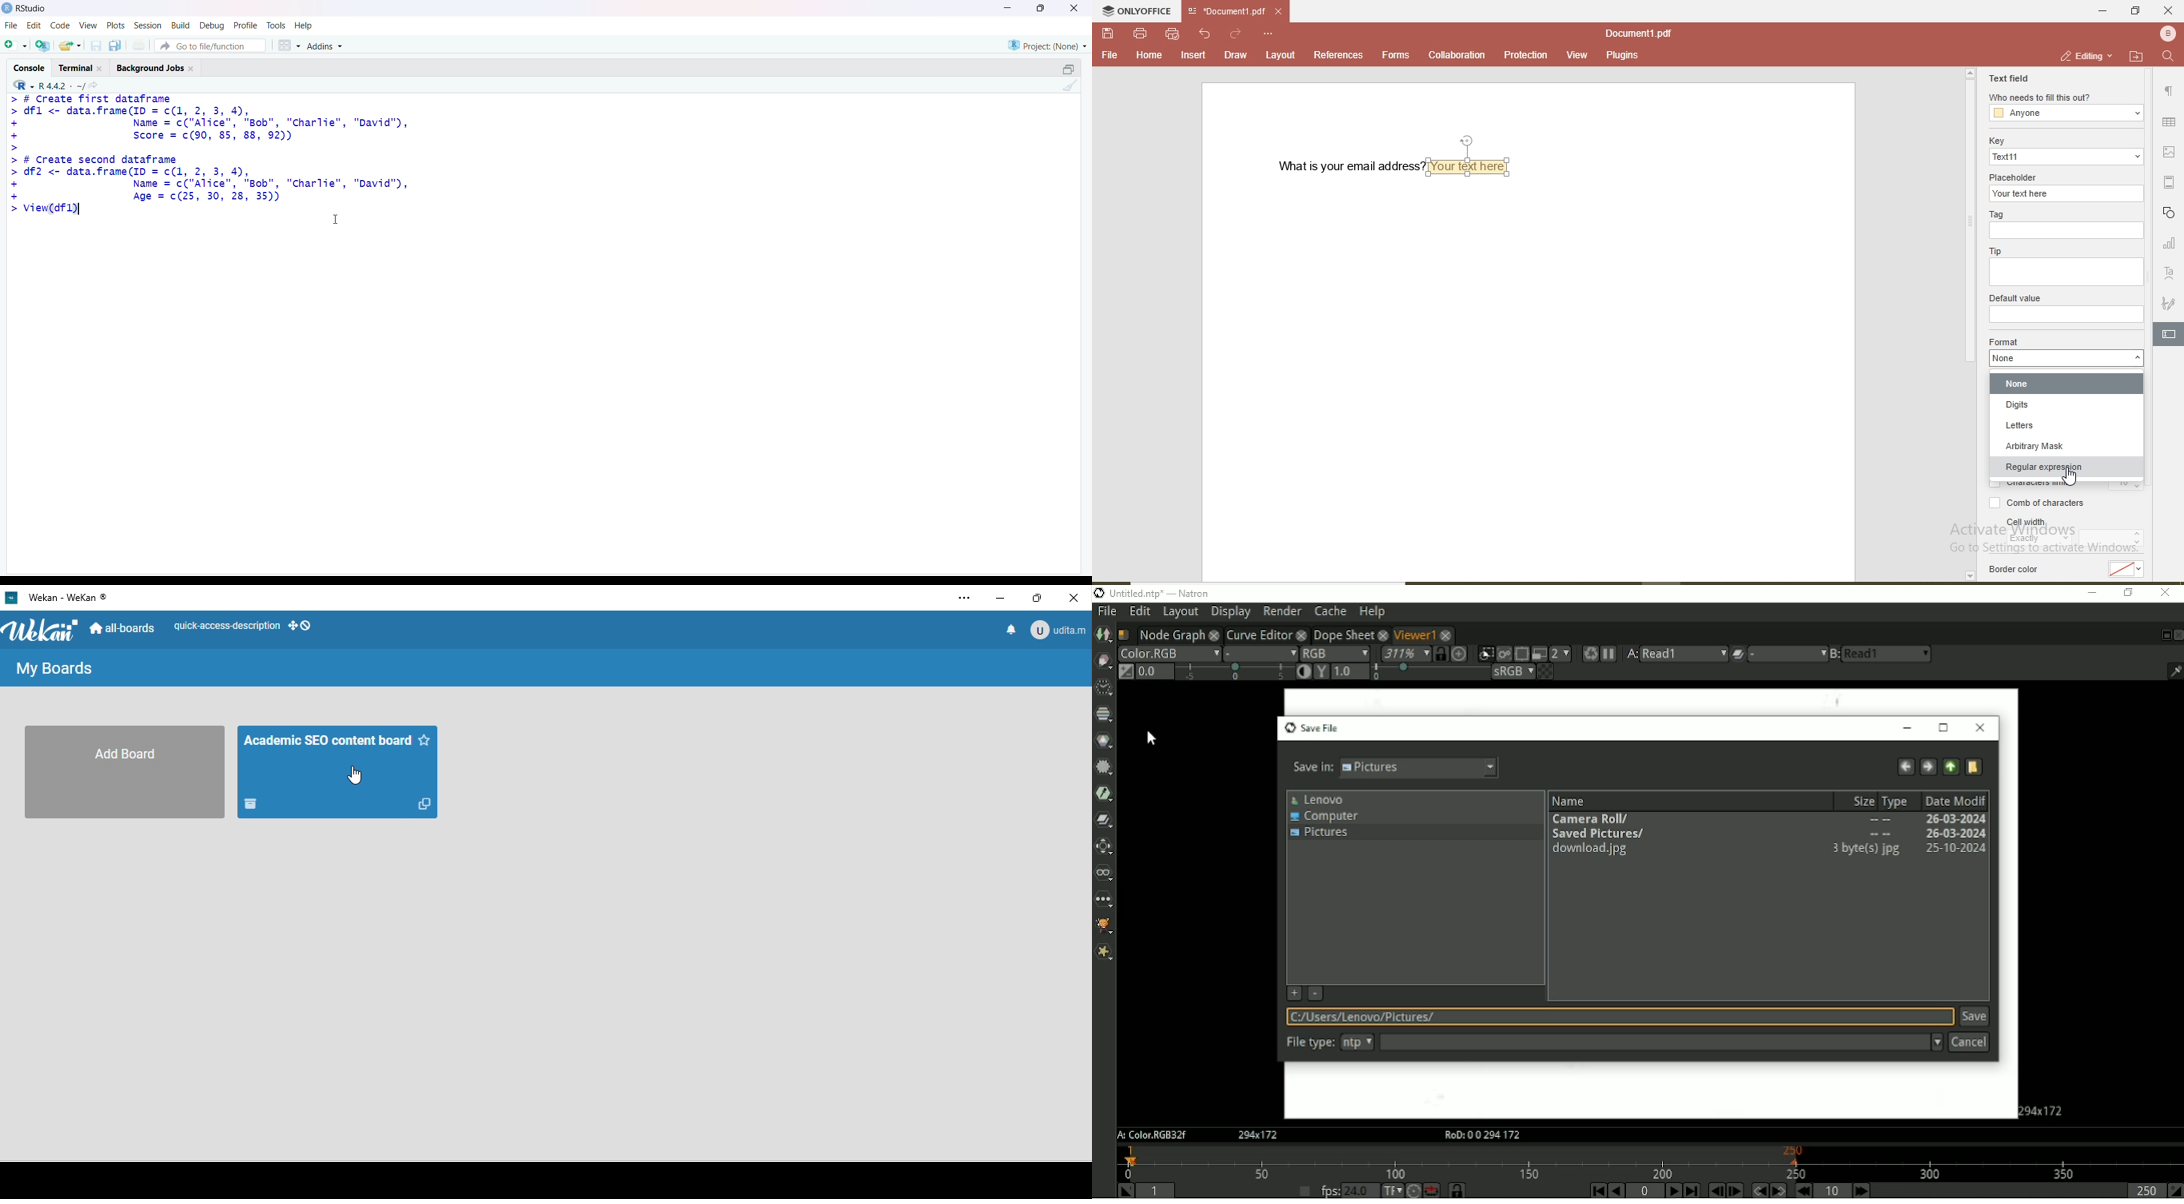  Describe the element at coordinates (1207, 34) in the screenshot. I see `undo` at that location.